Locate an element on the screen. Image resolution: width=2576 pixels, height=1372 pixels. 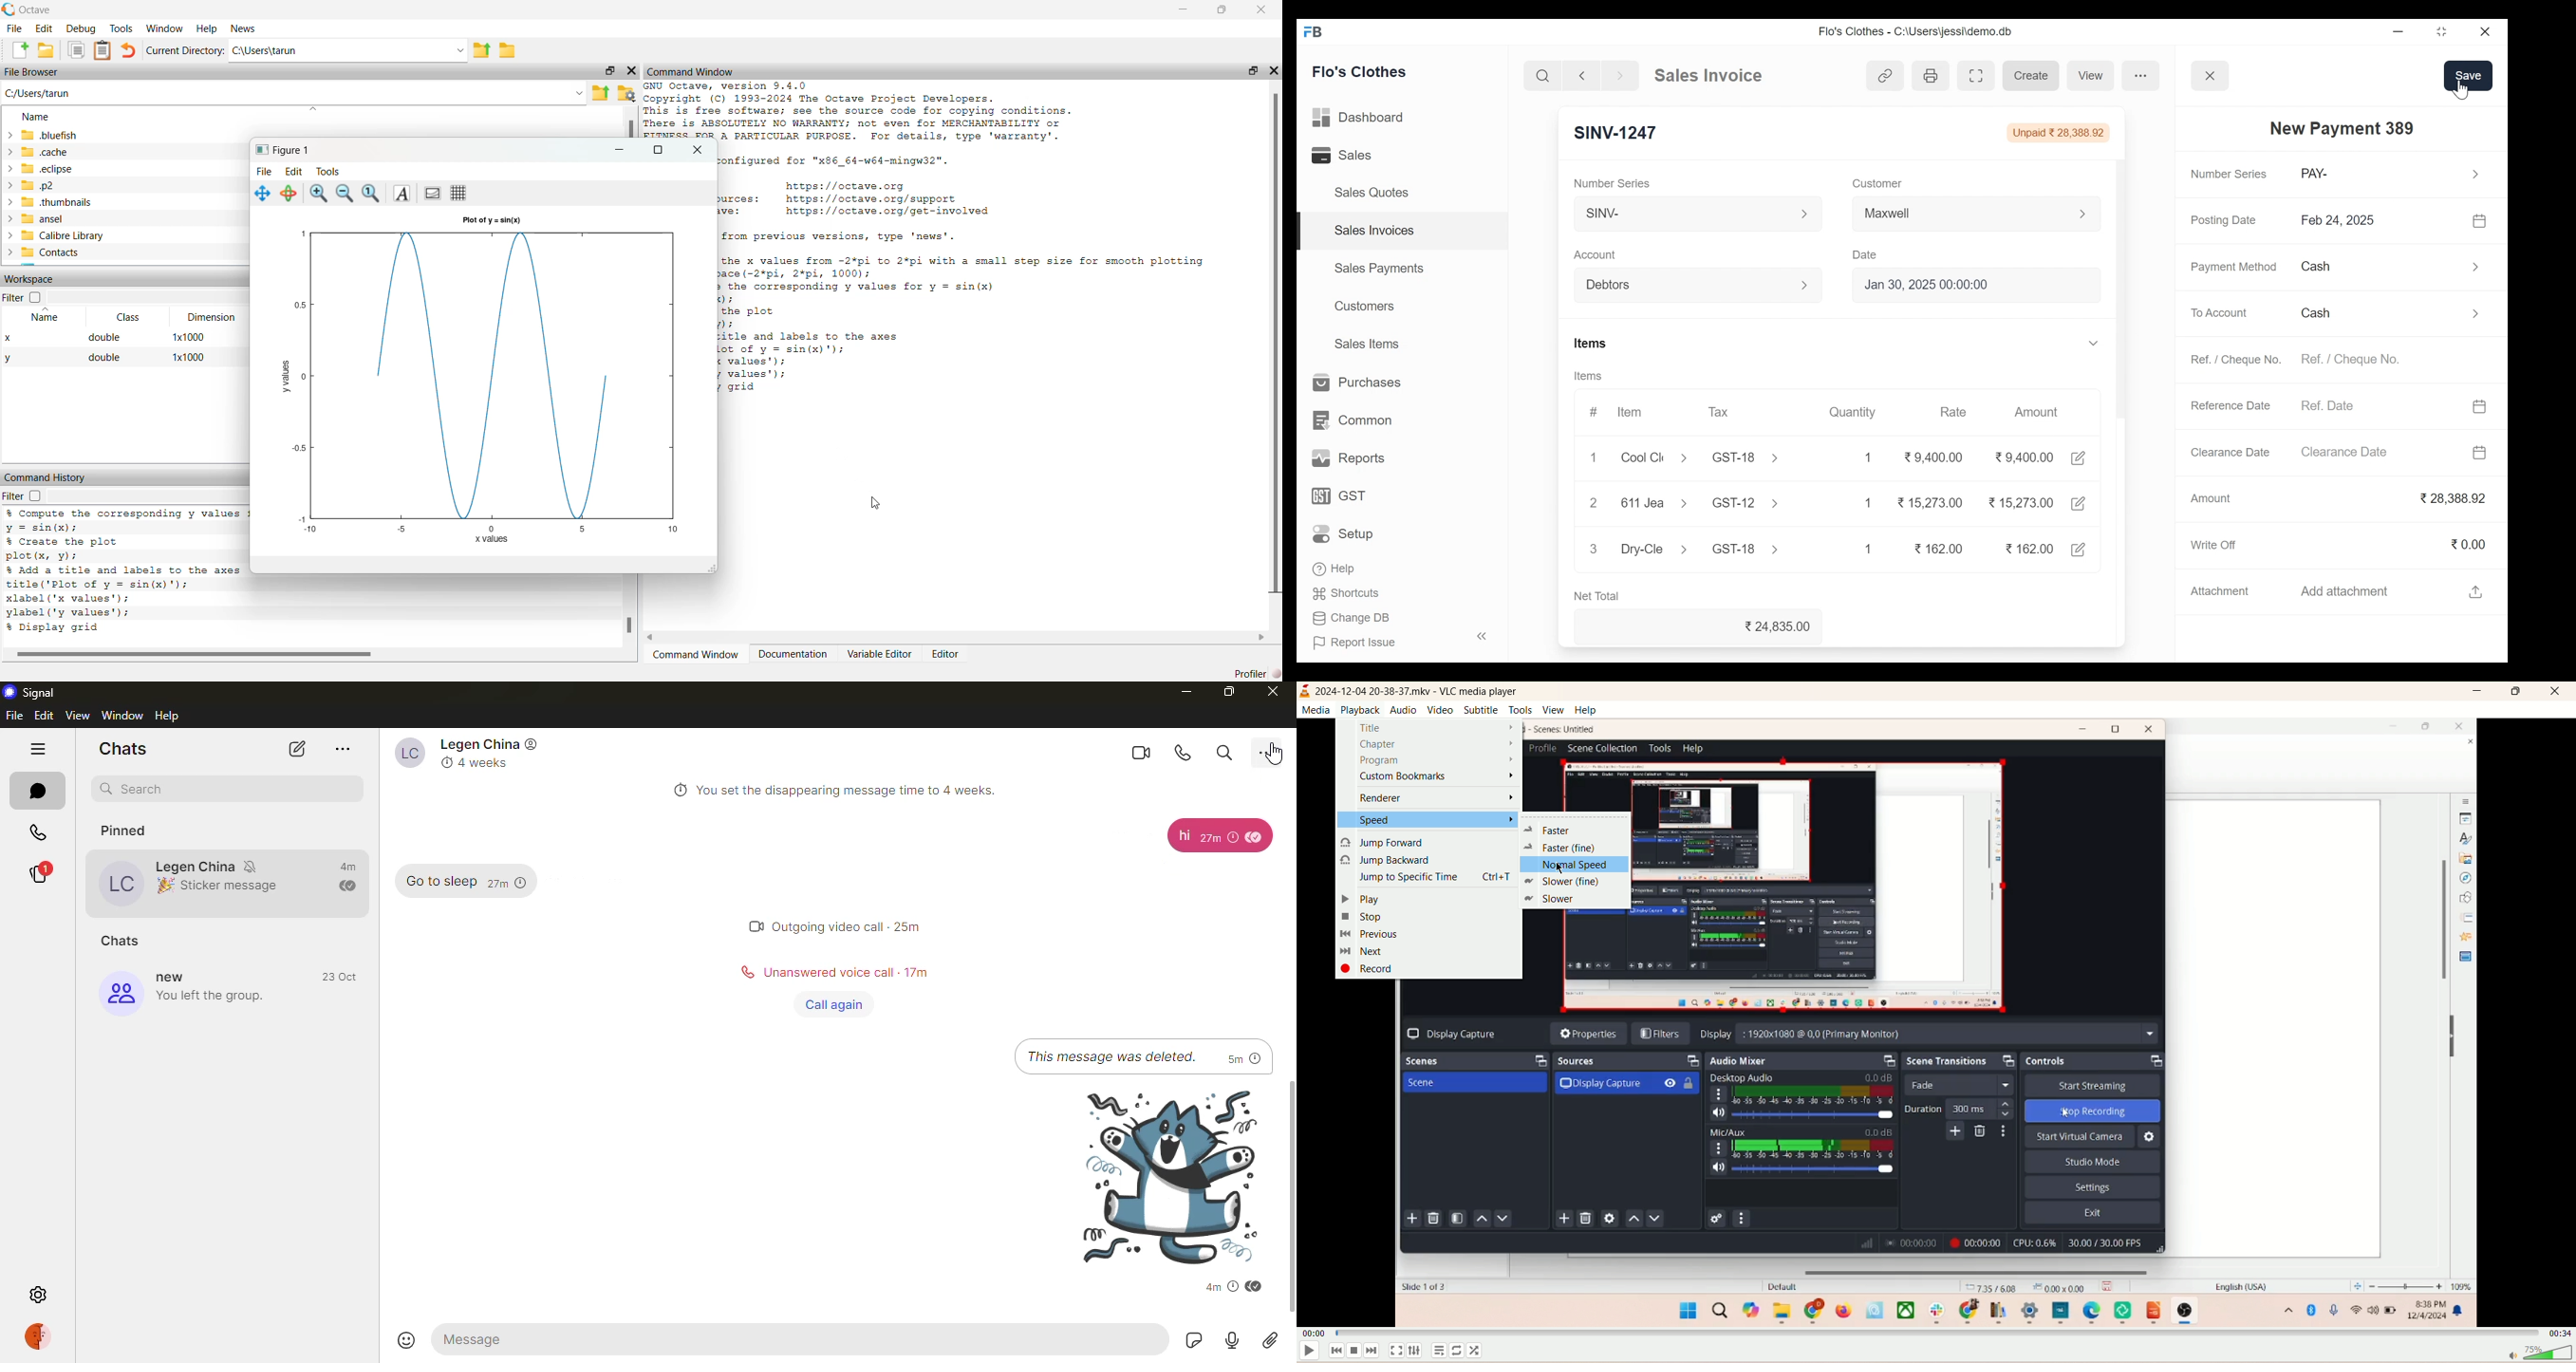
Expand is located at coordinates (1805, 285).